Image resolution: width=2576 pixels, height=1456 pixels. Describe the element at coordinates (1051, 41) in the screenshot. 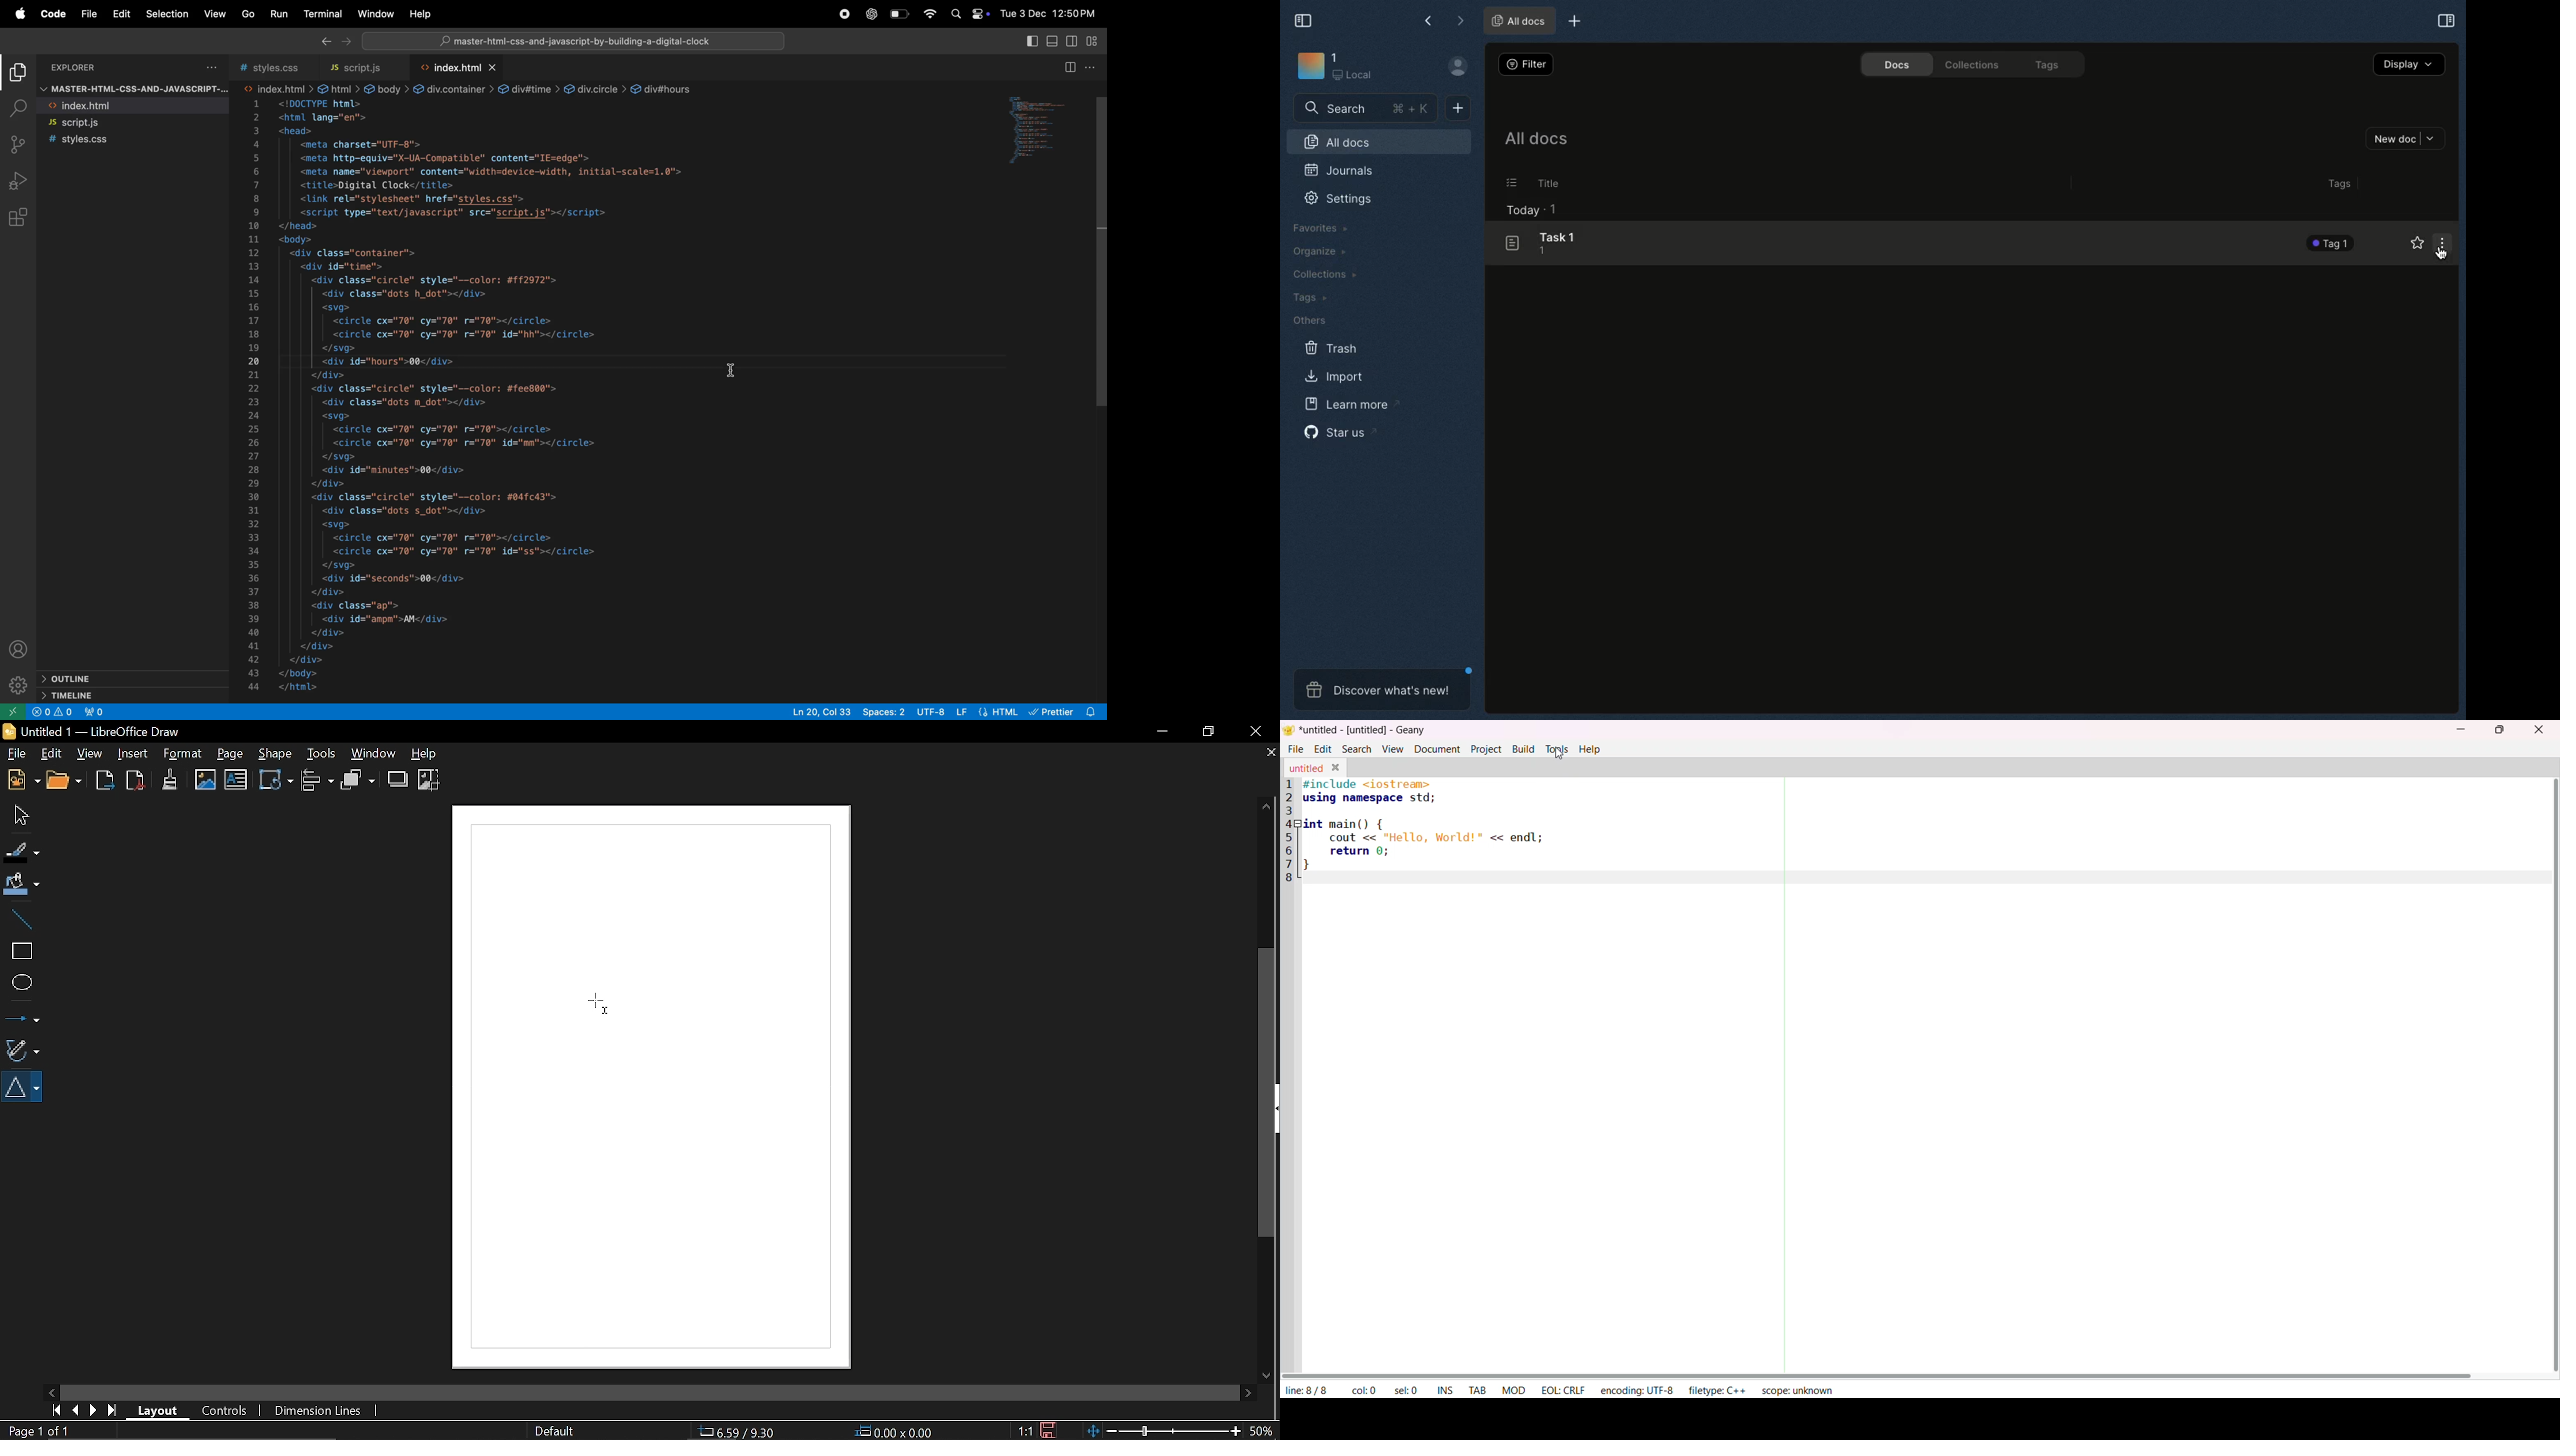

I see `toggle panel` at that location.